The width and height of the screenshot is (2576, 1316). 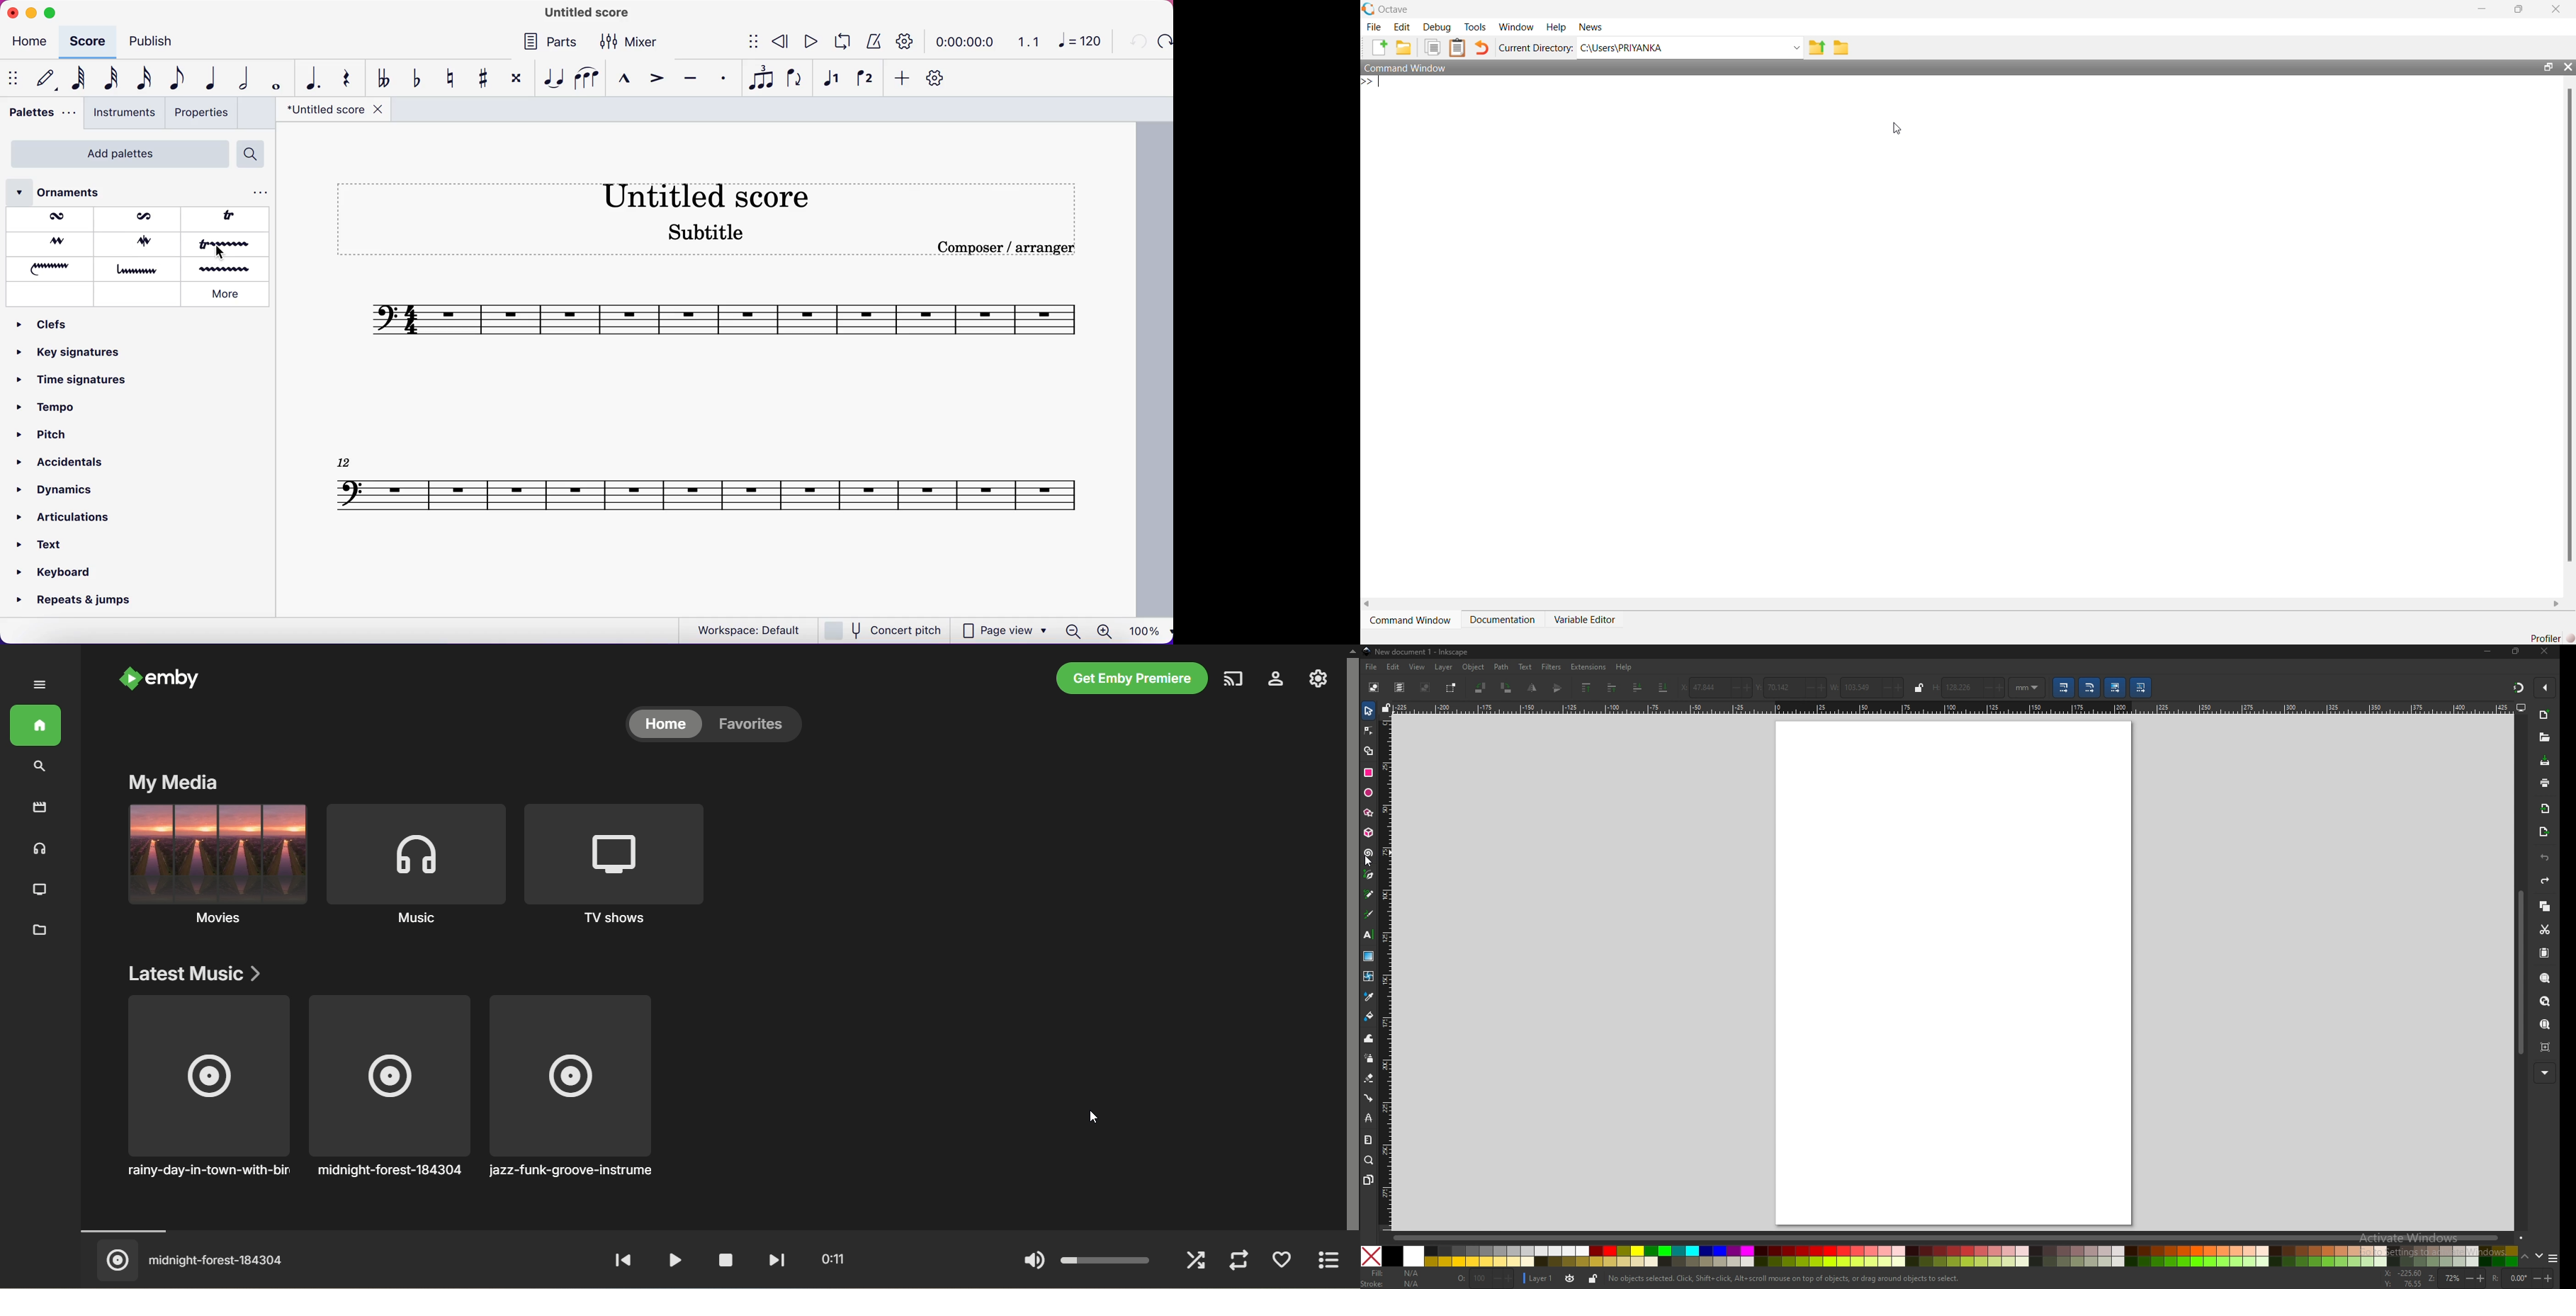 I want to click on favorites, so click(x=756, y=727).